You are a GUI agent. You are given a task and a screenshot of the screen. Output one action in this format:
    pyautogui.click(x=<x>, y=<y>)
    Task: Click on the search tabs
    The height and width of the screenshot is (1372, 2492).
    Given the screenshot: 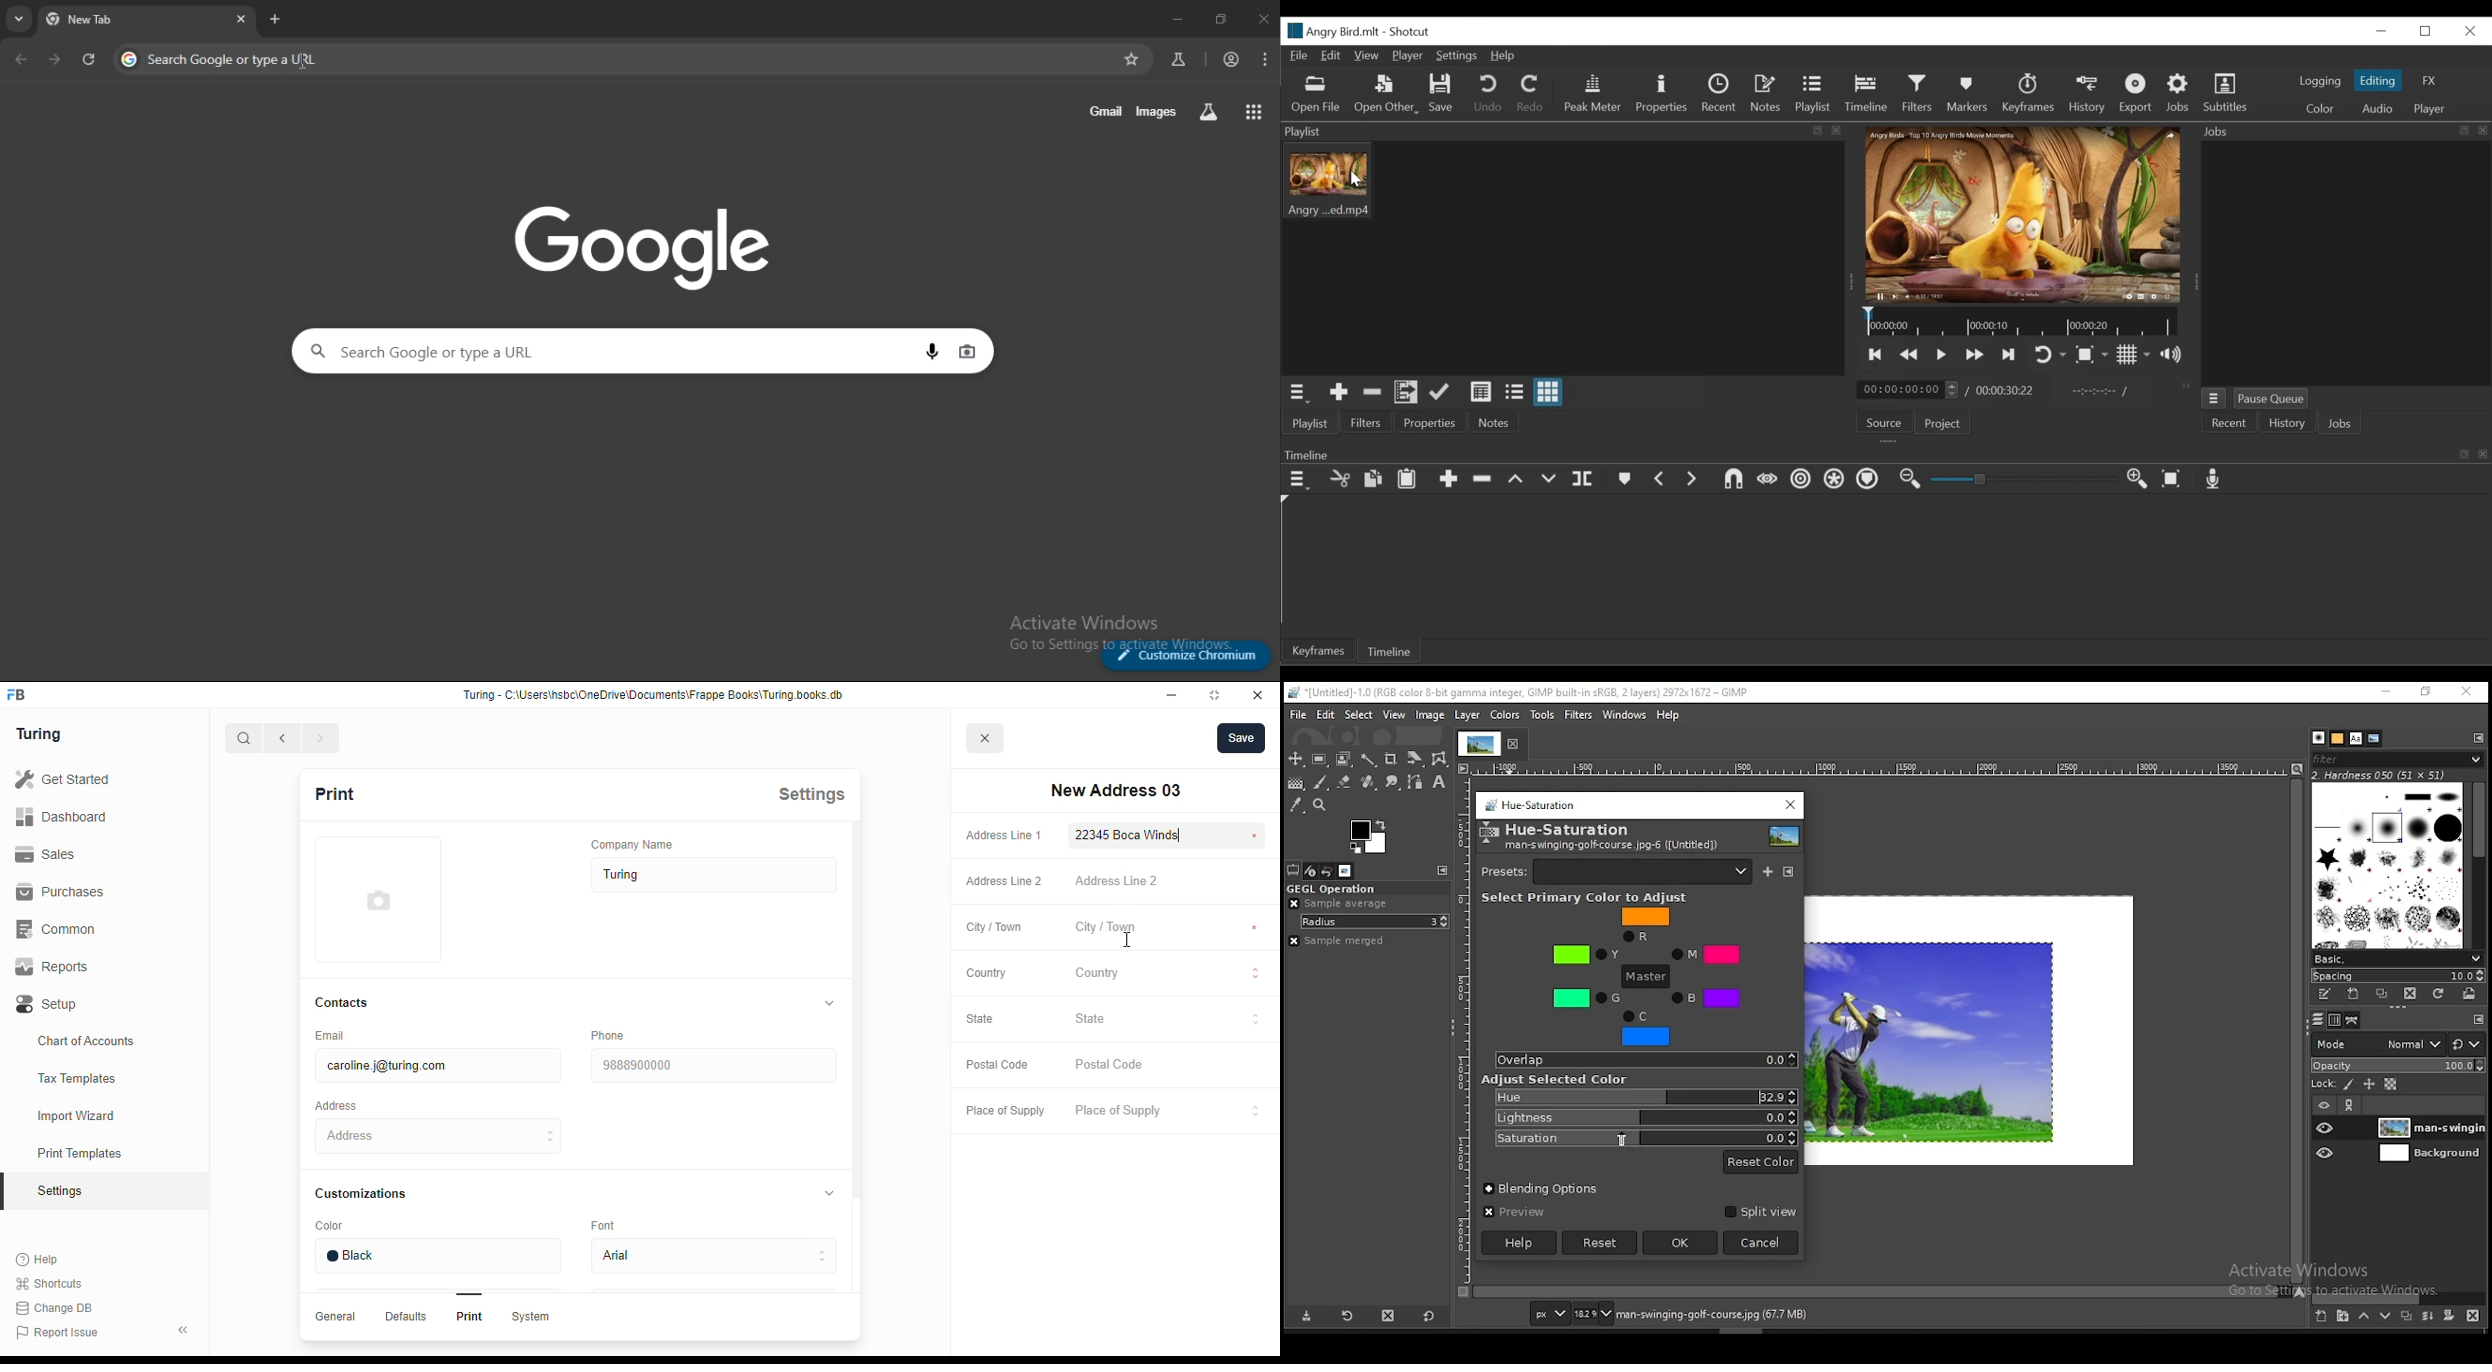 What is the action you would take?
    pyautogui.click(x=20, y=19)
    